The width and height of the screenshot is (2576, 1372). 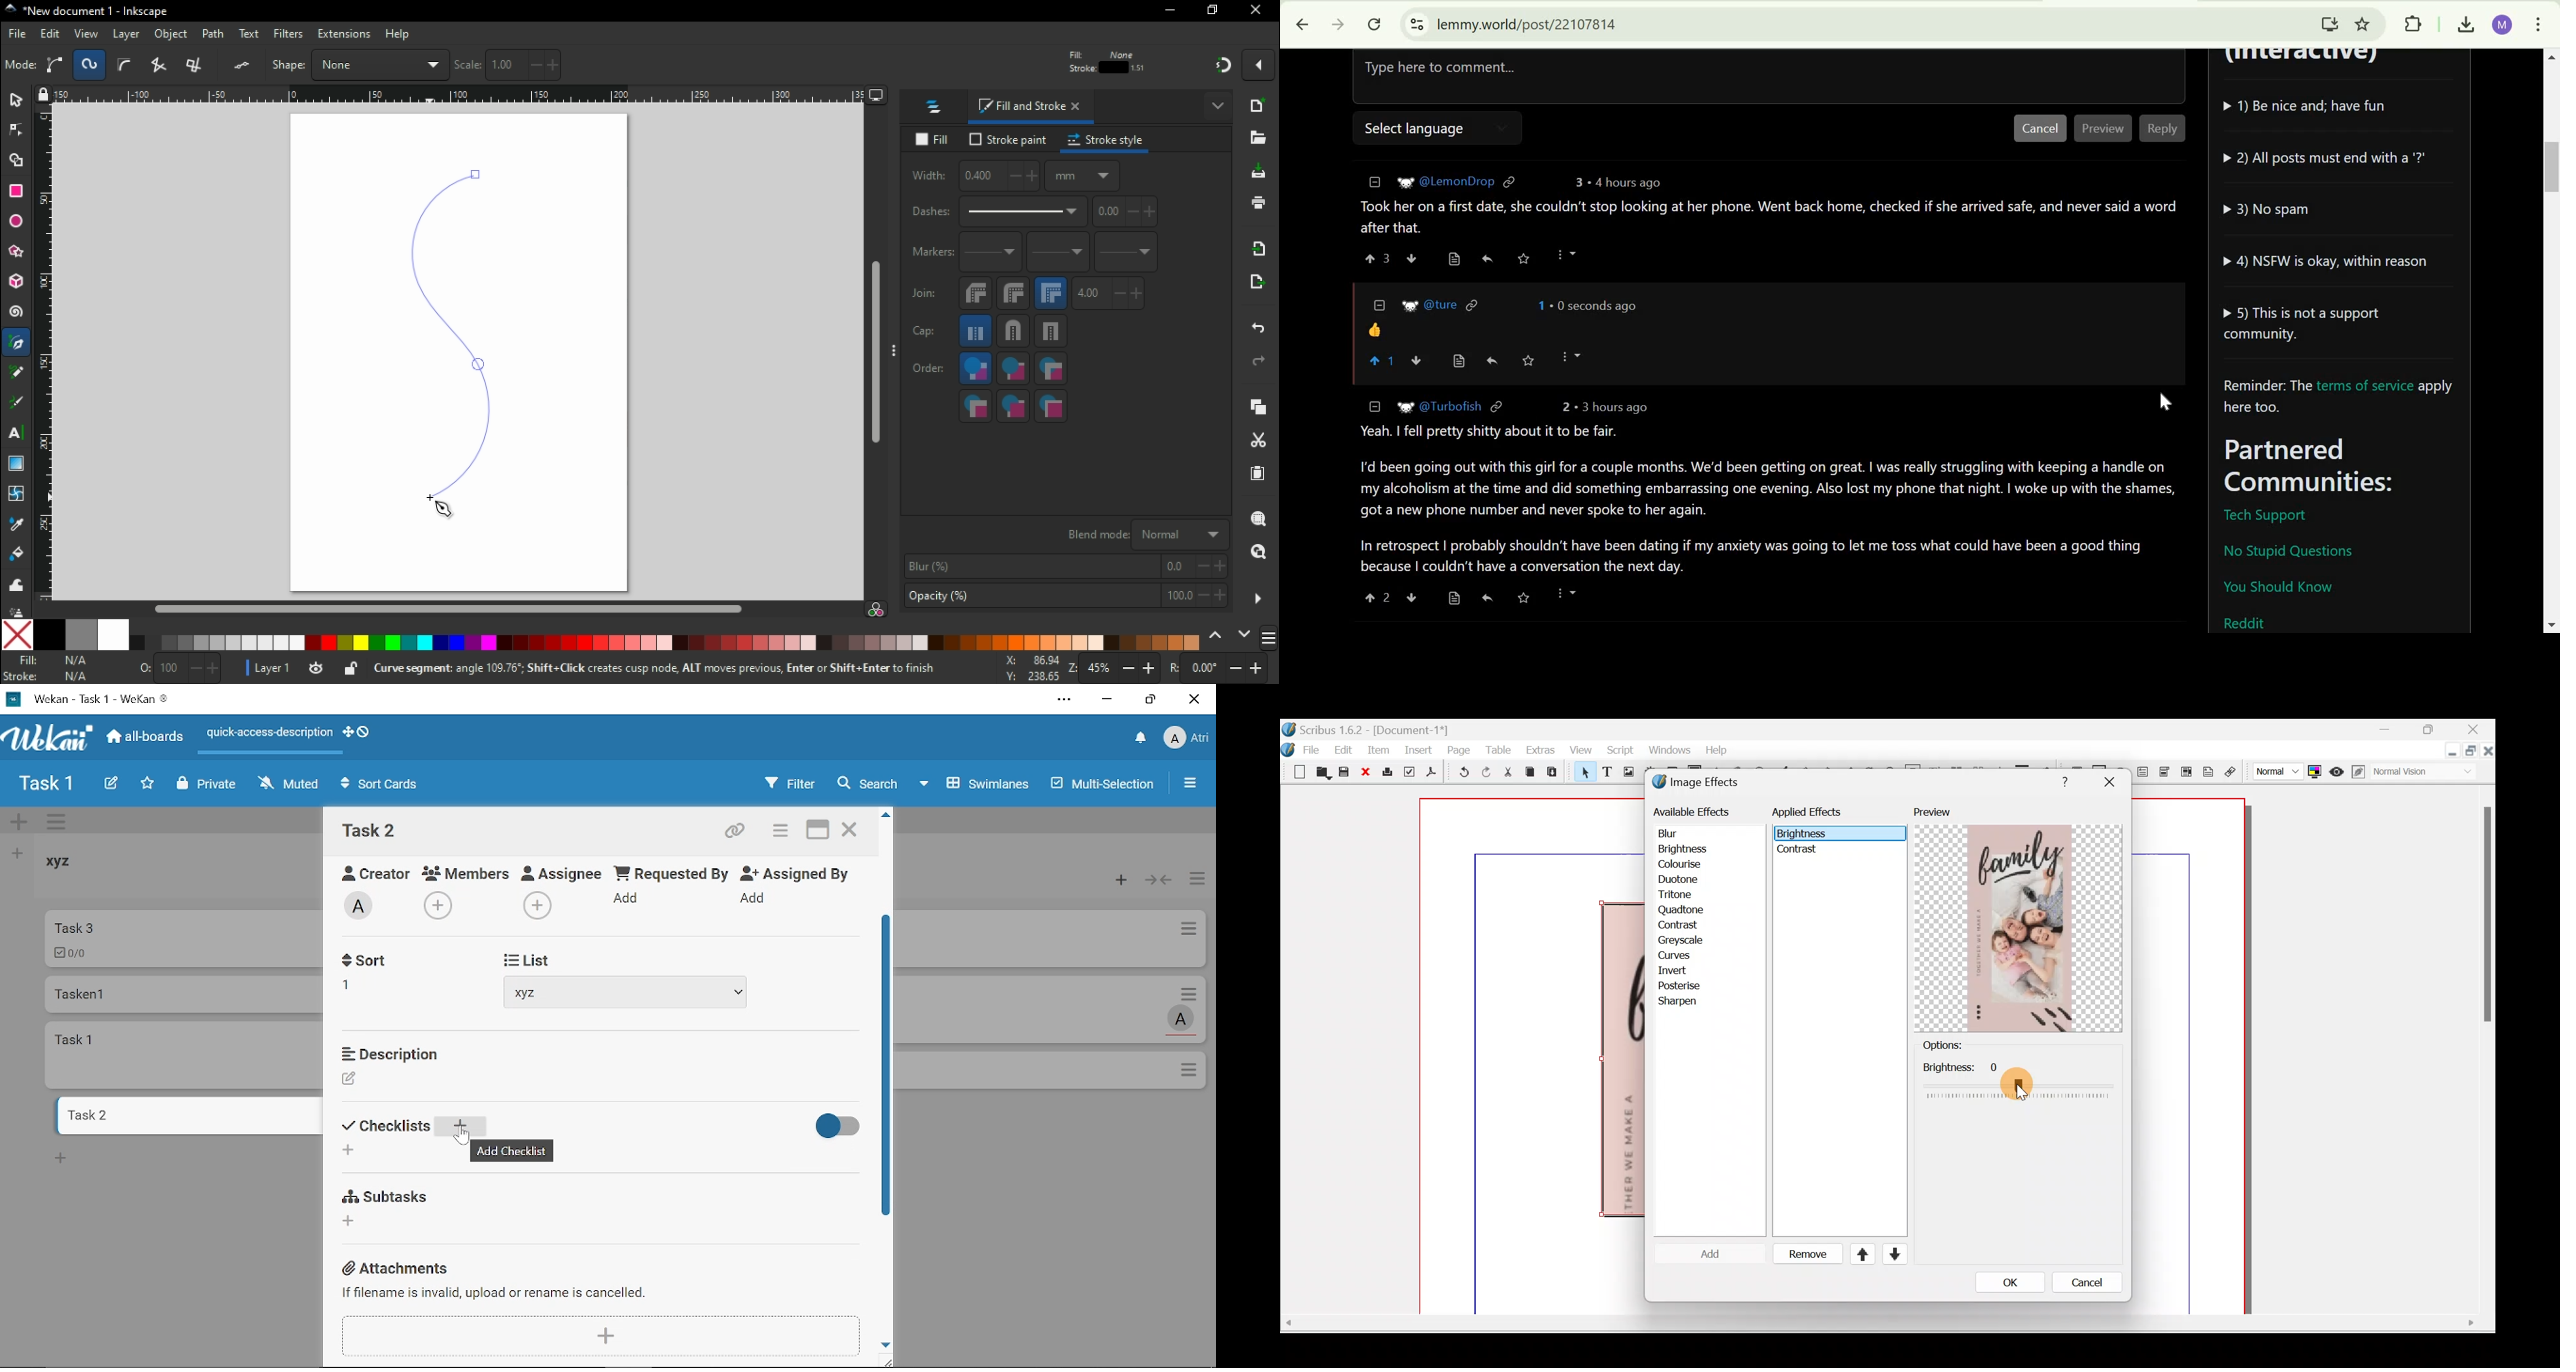 I want to click on markers, so click(x=932, y=256).